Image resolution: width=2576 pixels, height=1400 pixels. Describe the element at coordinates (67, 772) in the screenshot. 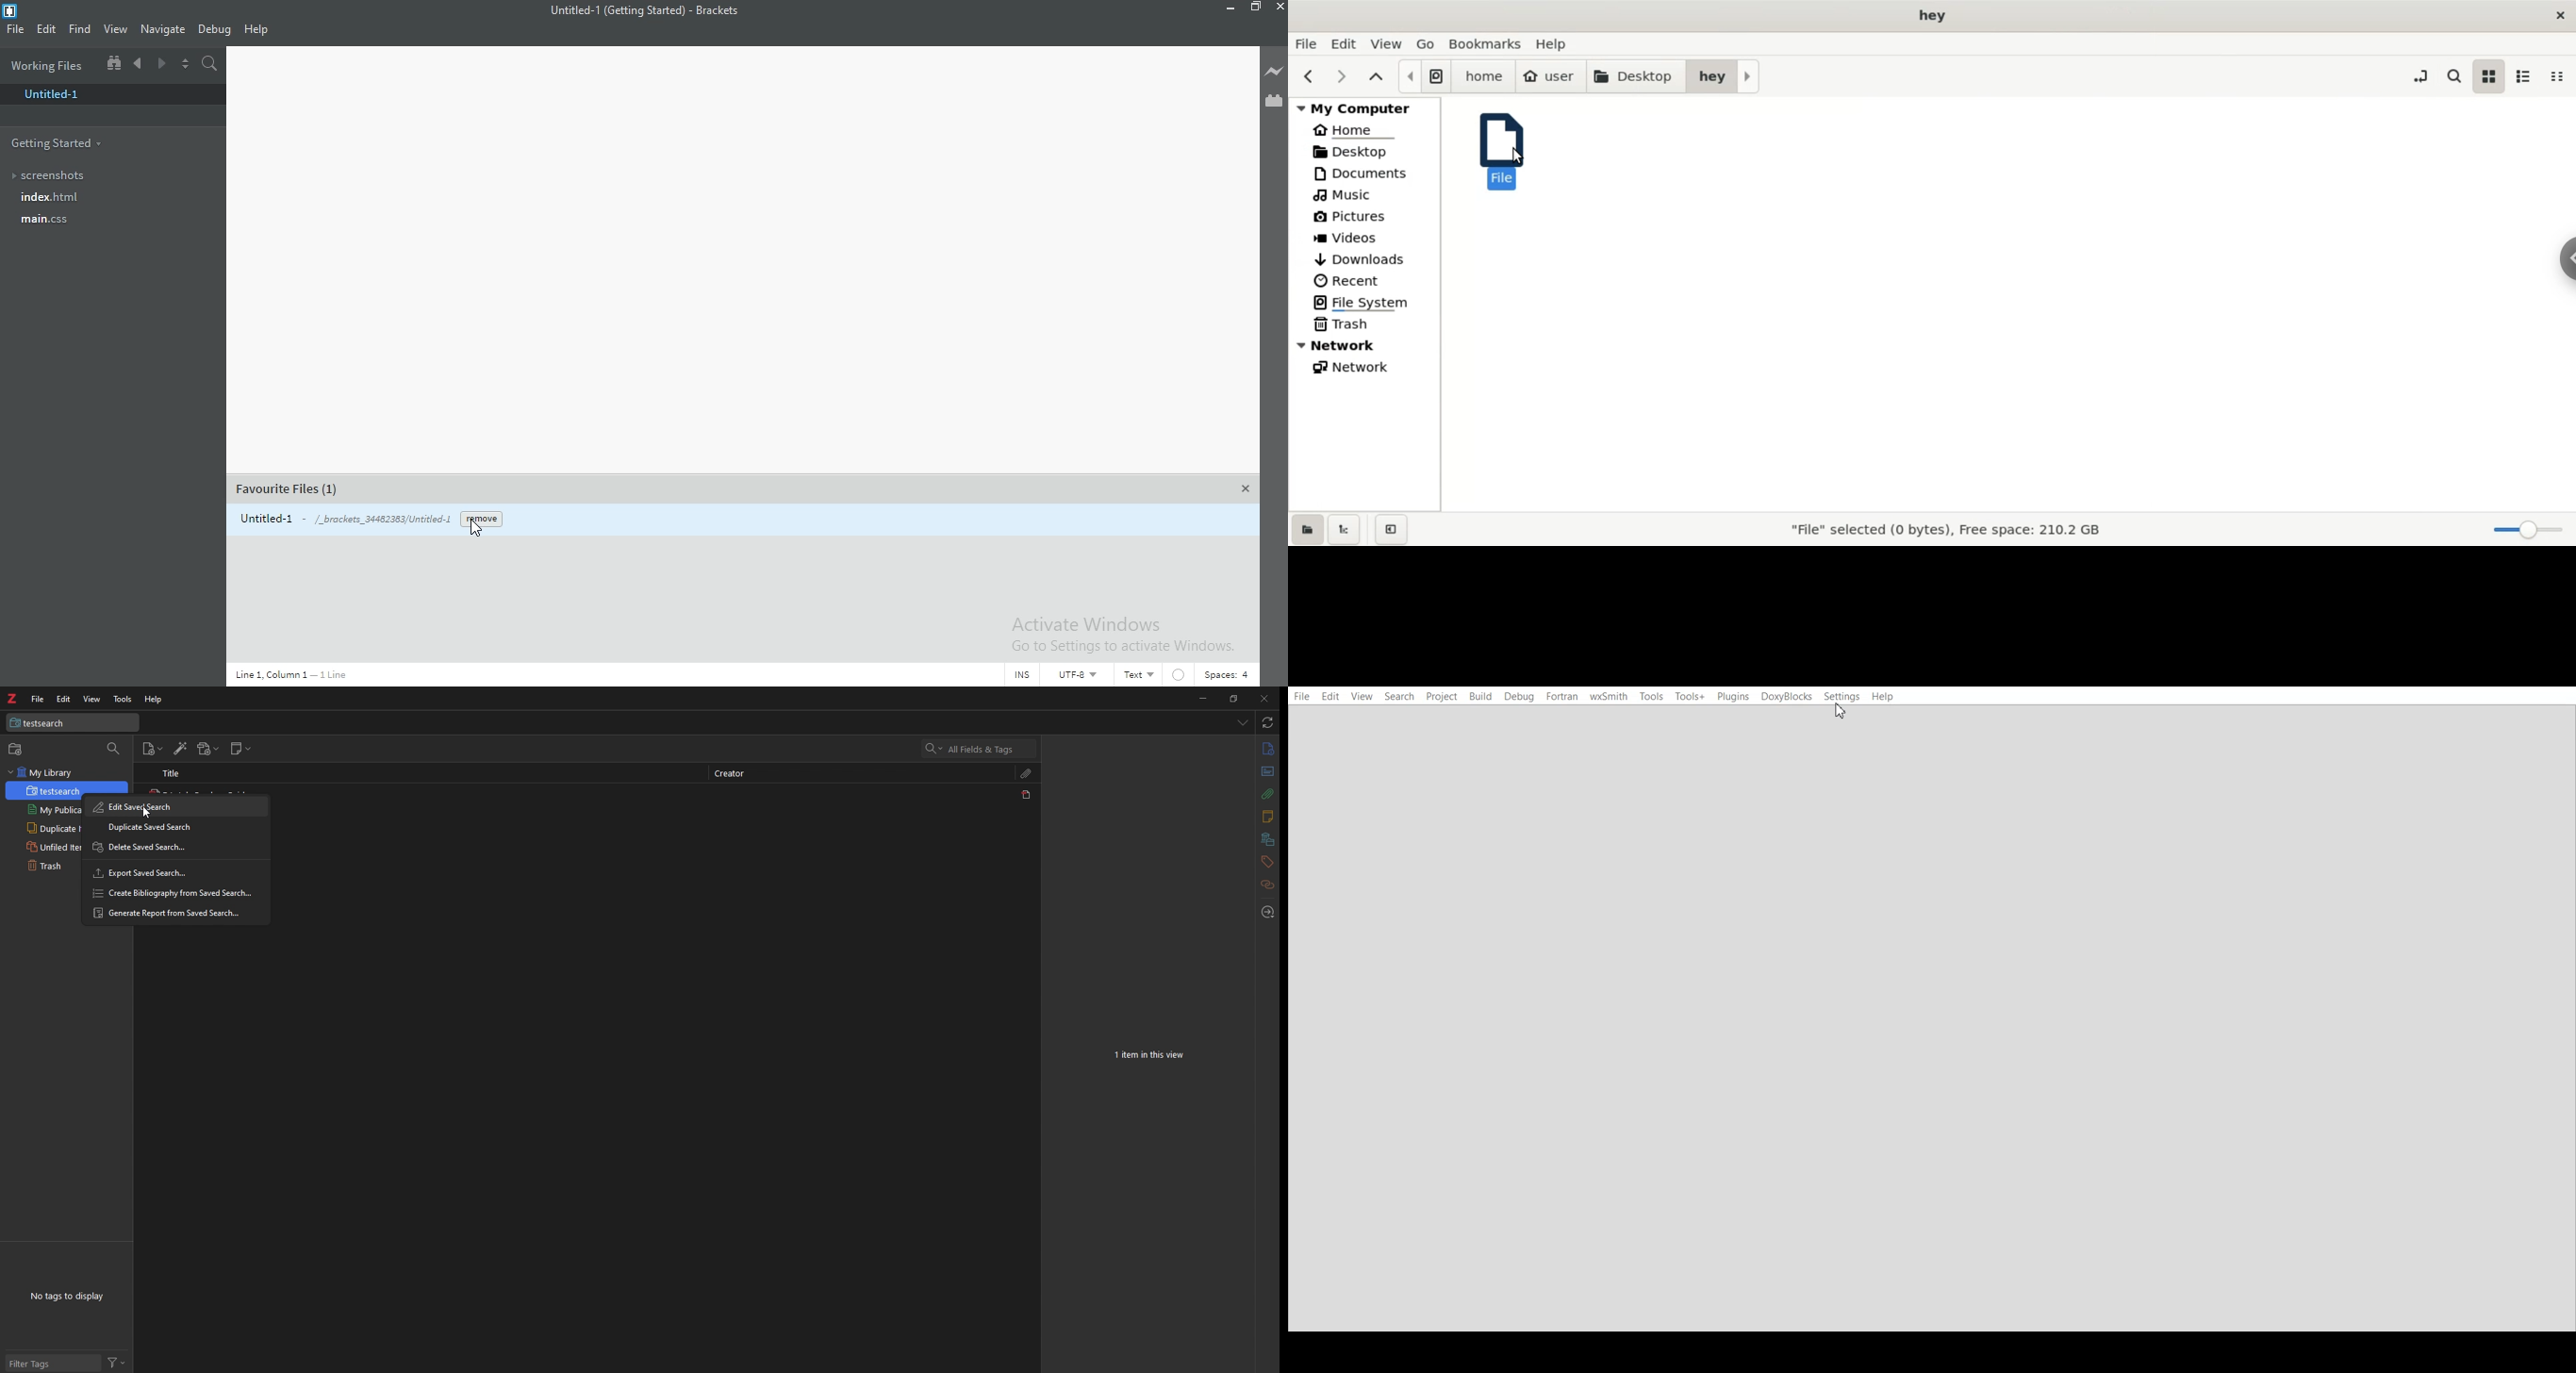

I see `my library` at that location.